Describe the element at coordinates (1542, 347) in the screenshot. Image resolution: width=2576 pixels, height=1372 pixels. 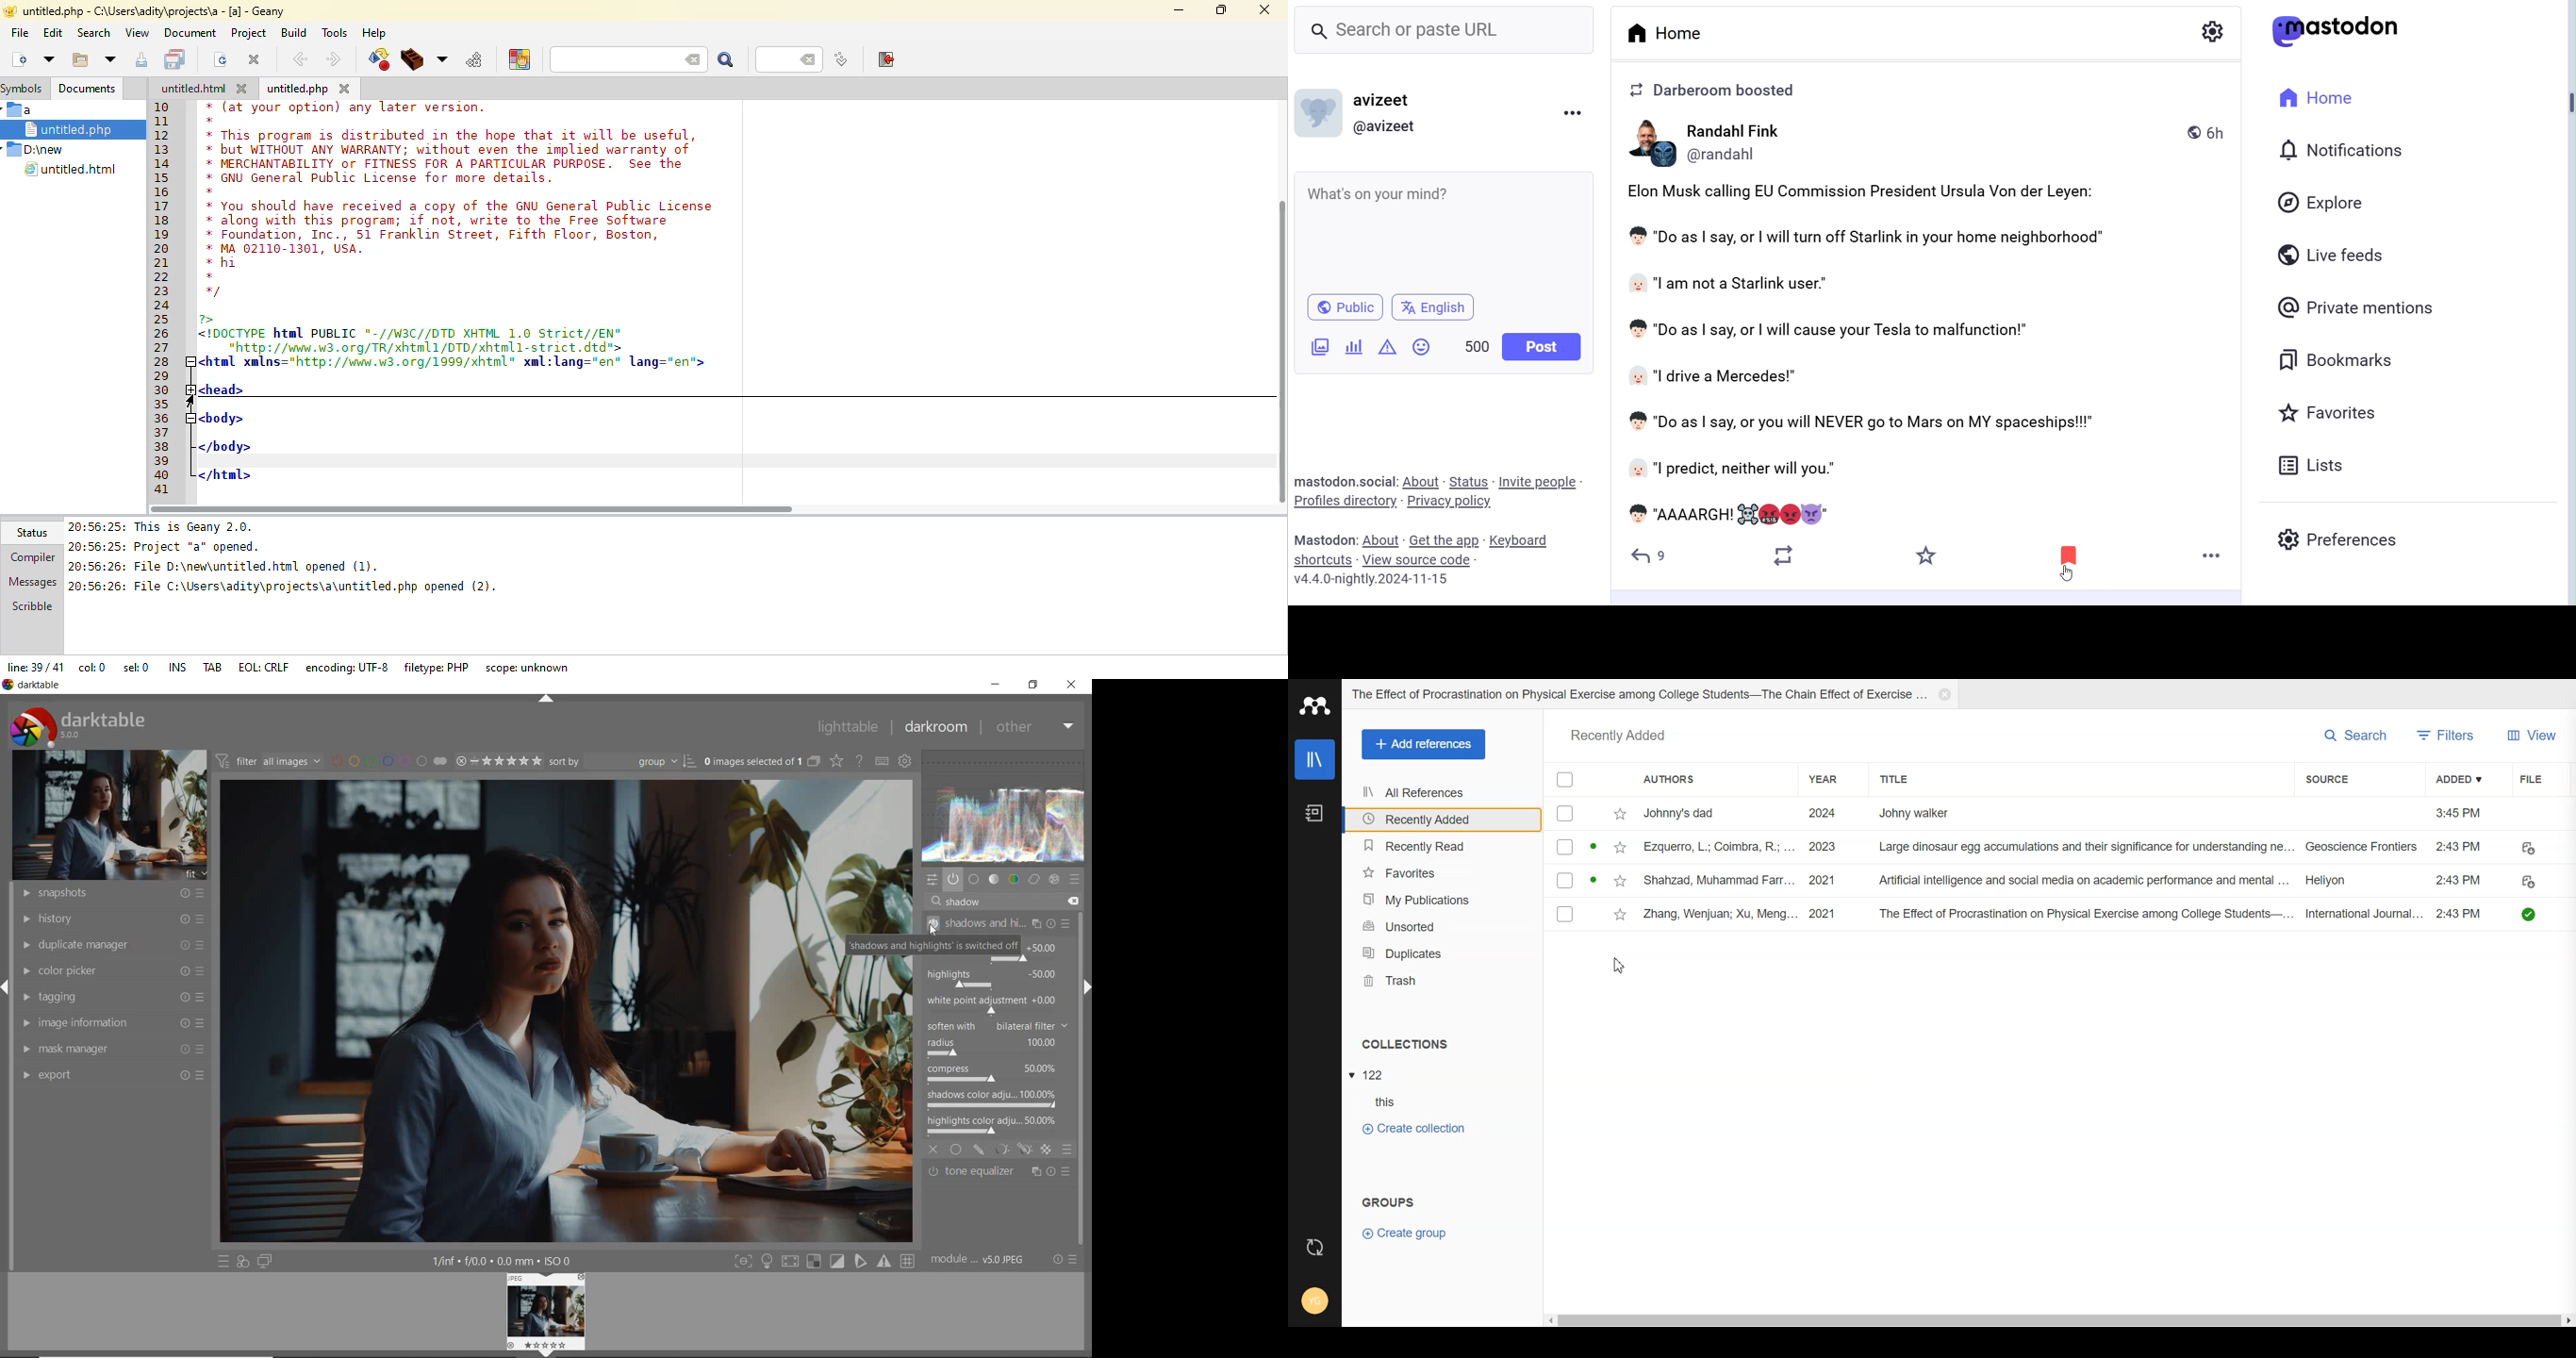
I see `Post` at that location.